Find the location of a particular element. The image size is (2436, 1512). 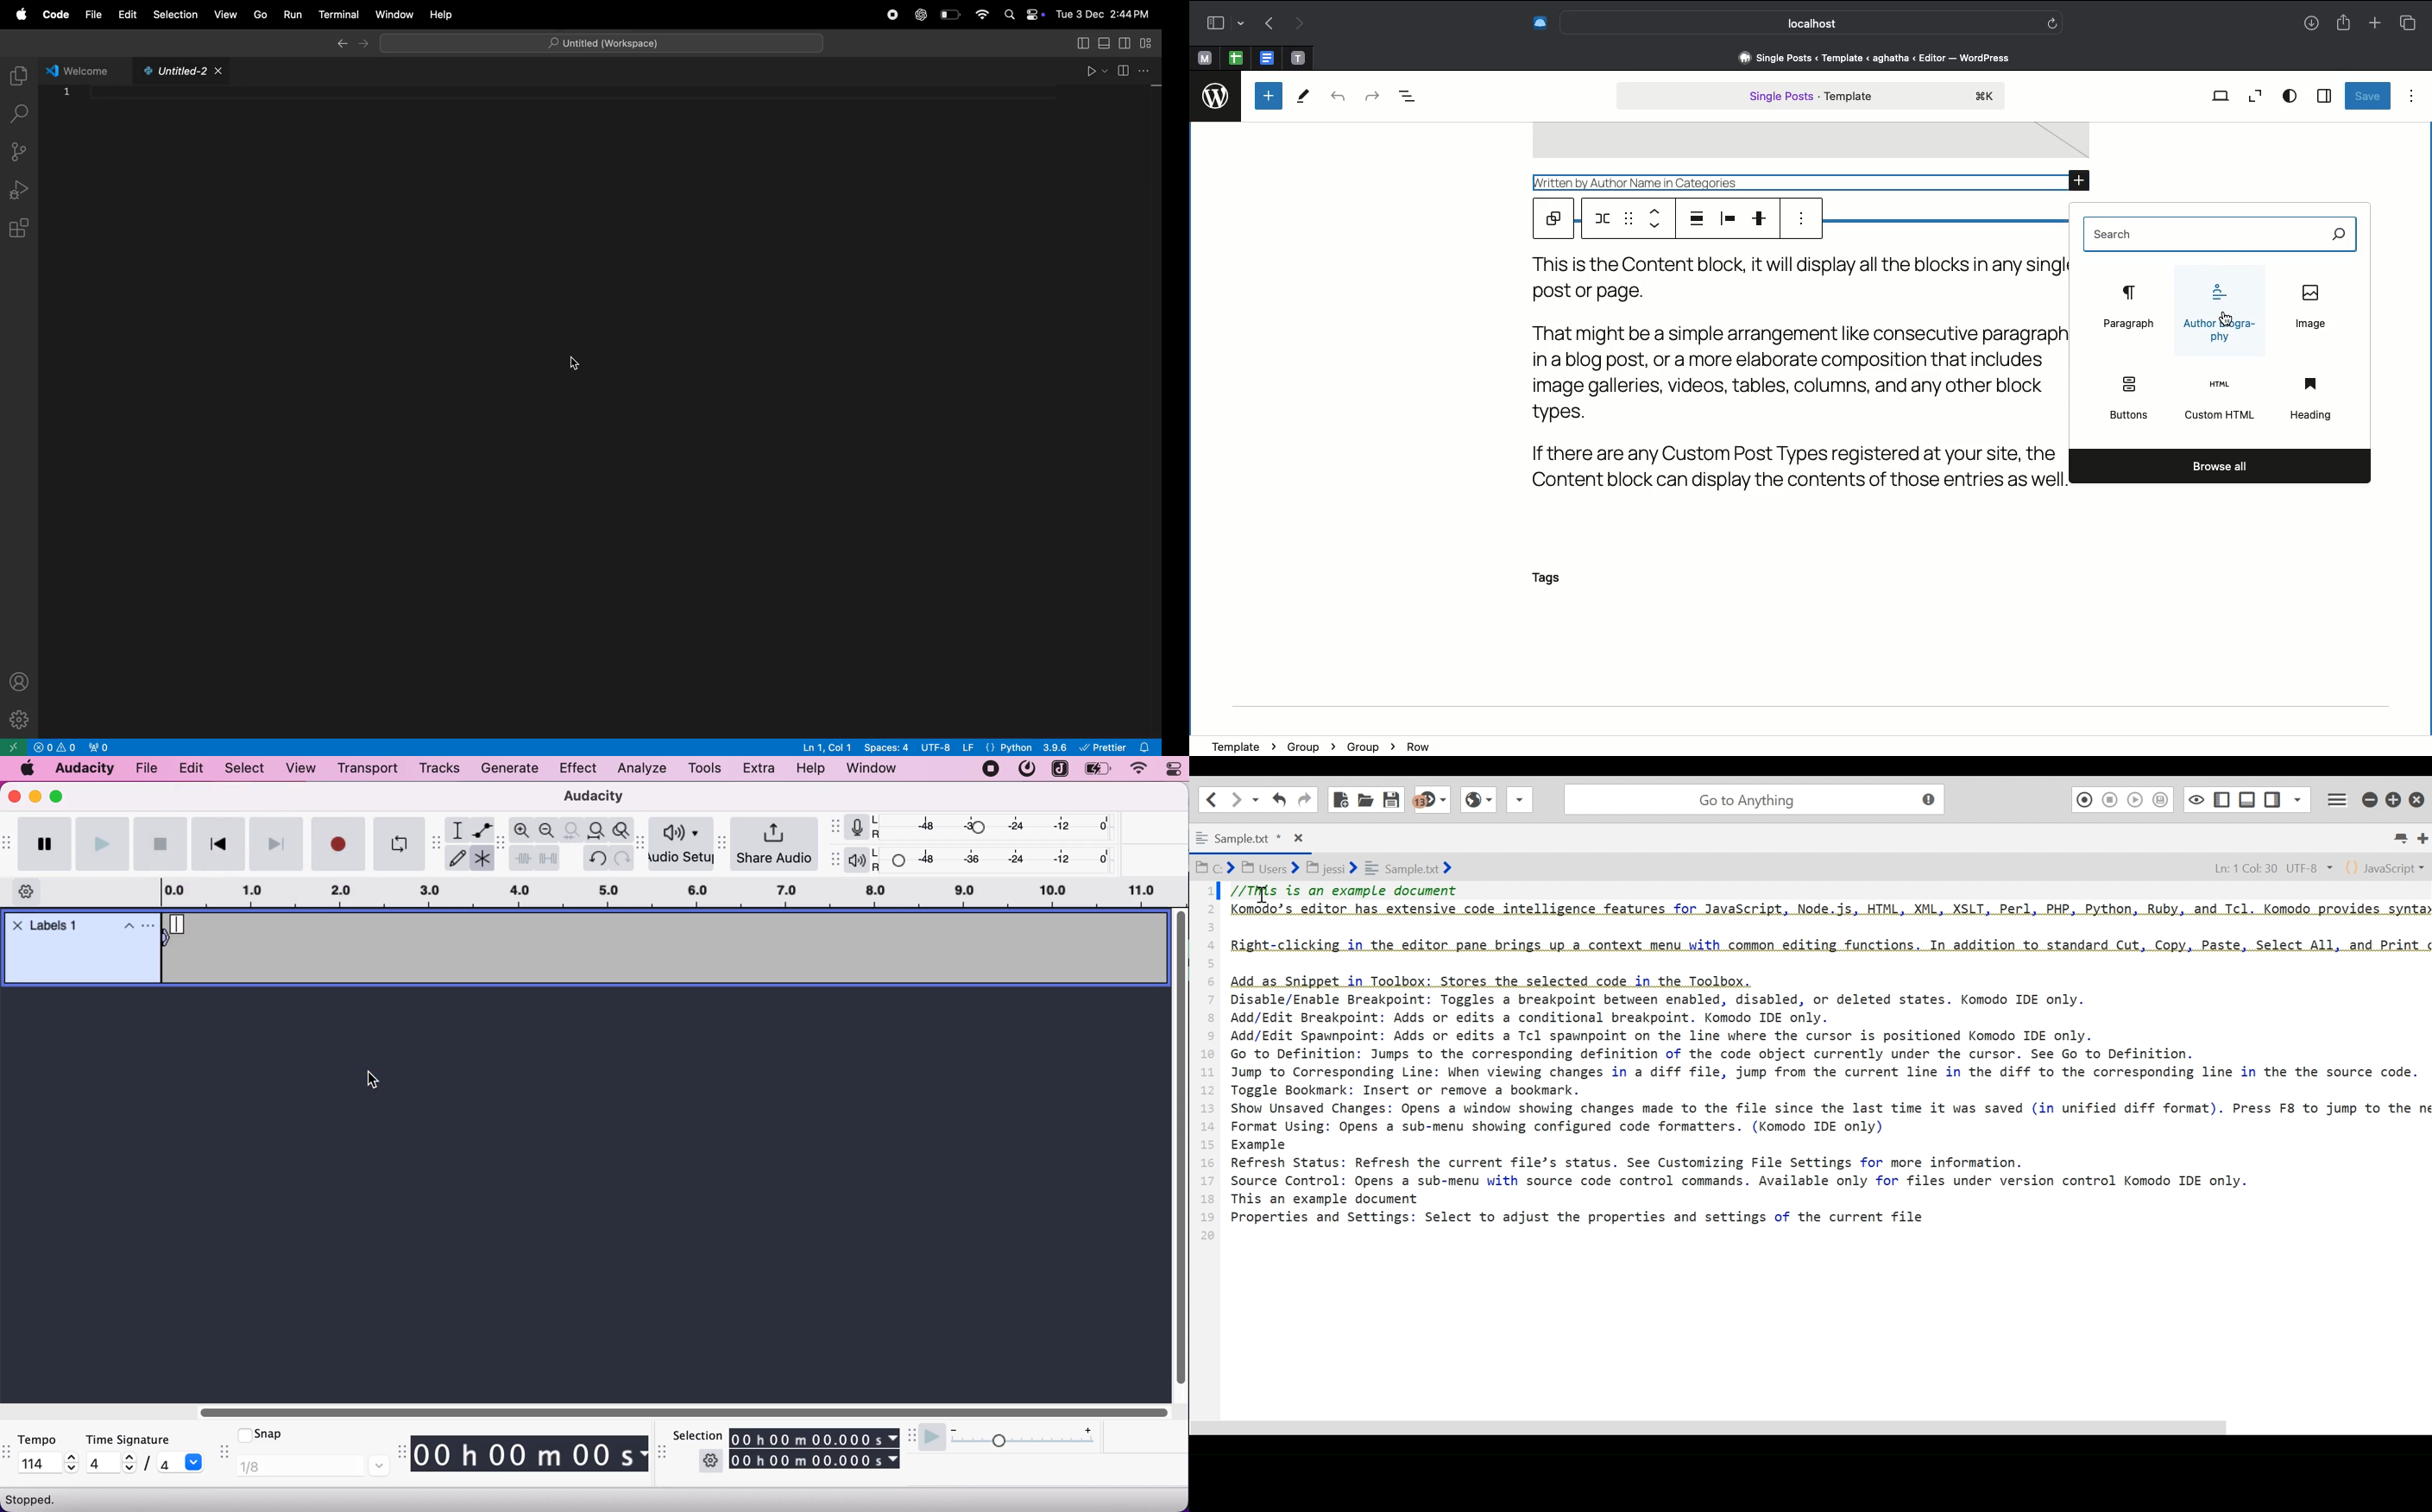

audacity is located at coordinates (85, 768).